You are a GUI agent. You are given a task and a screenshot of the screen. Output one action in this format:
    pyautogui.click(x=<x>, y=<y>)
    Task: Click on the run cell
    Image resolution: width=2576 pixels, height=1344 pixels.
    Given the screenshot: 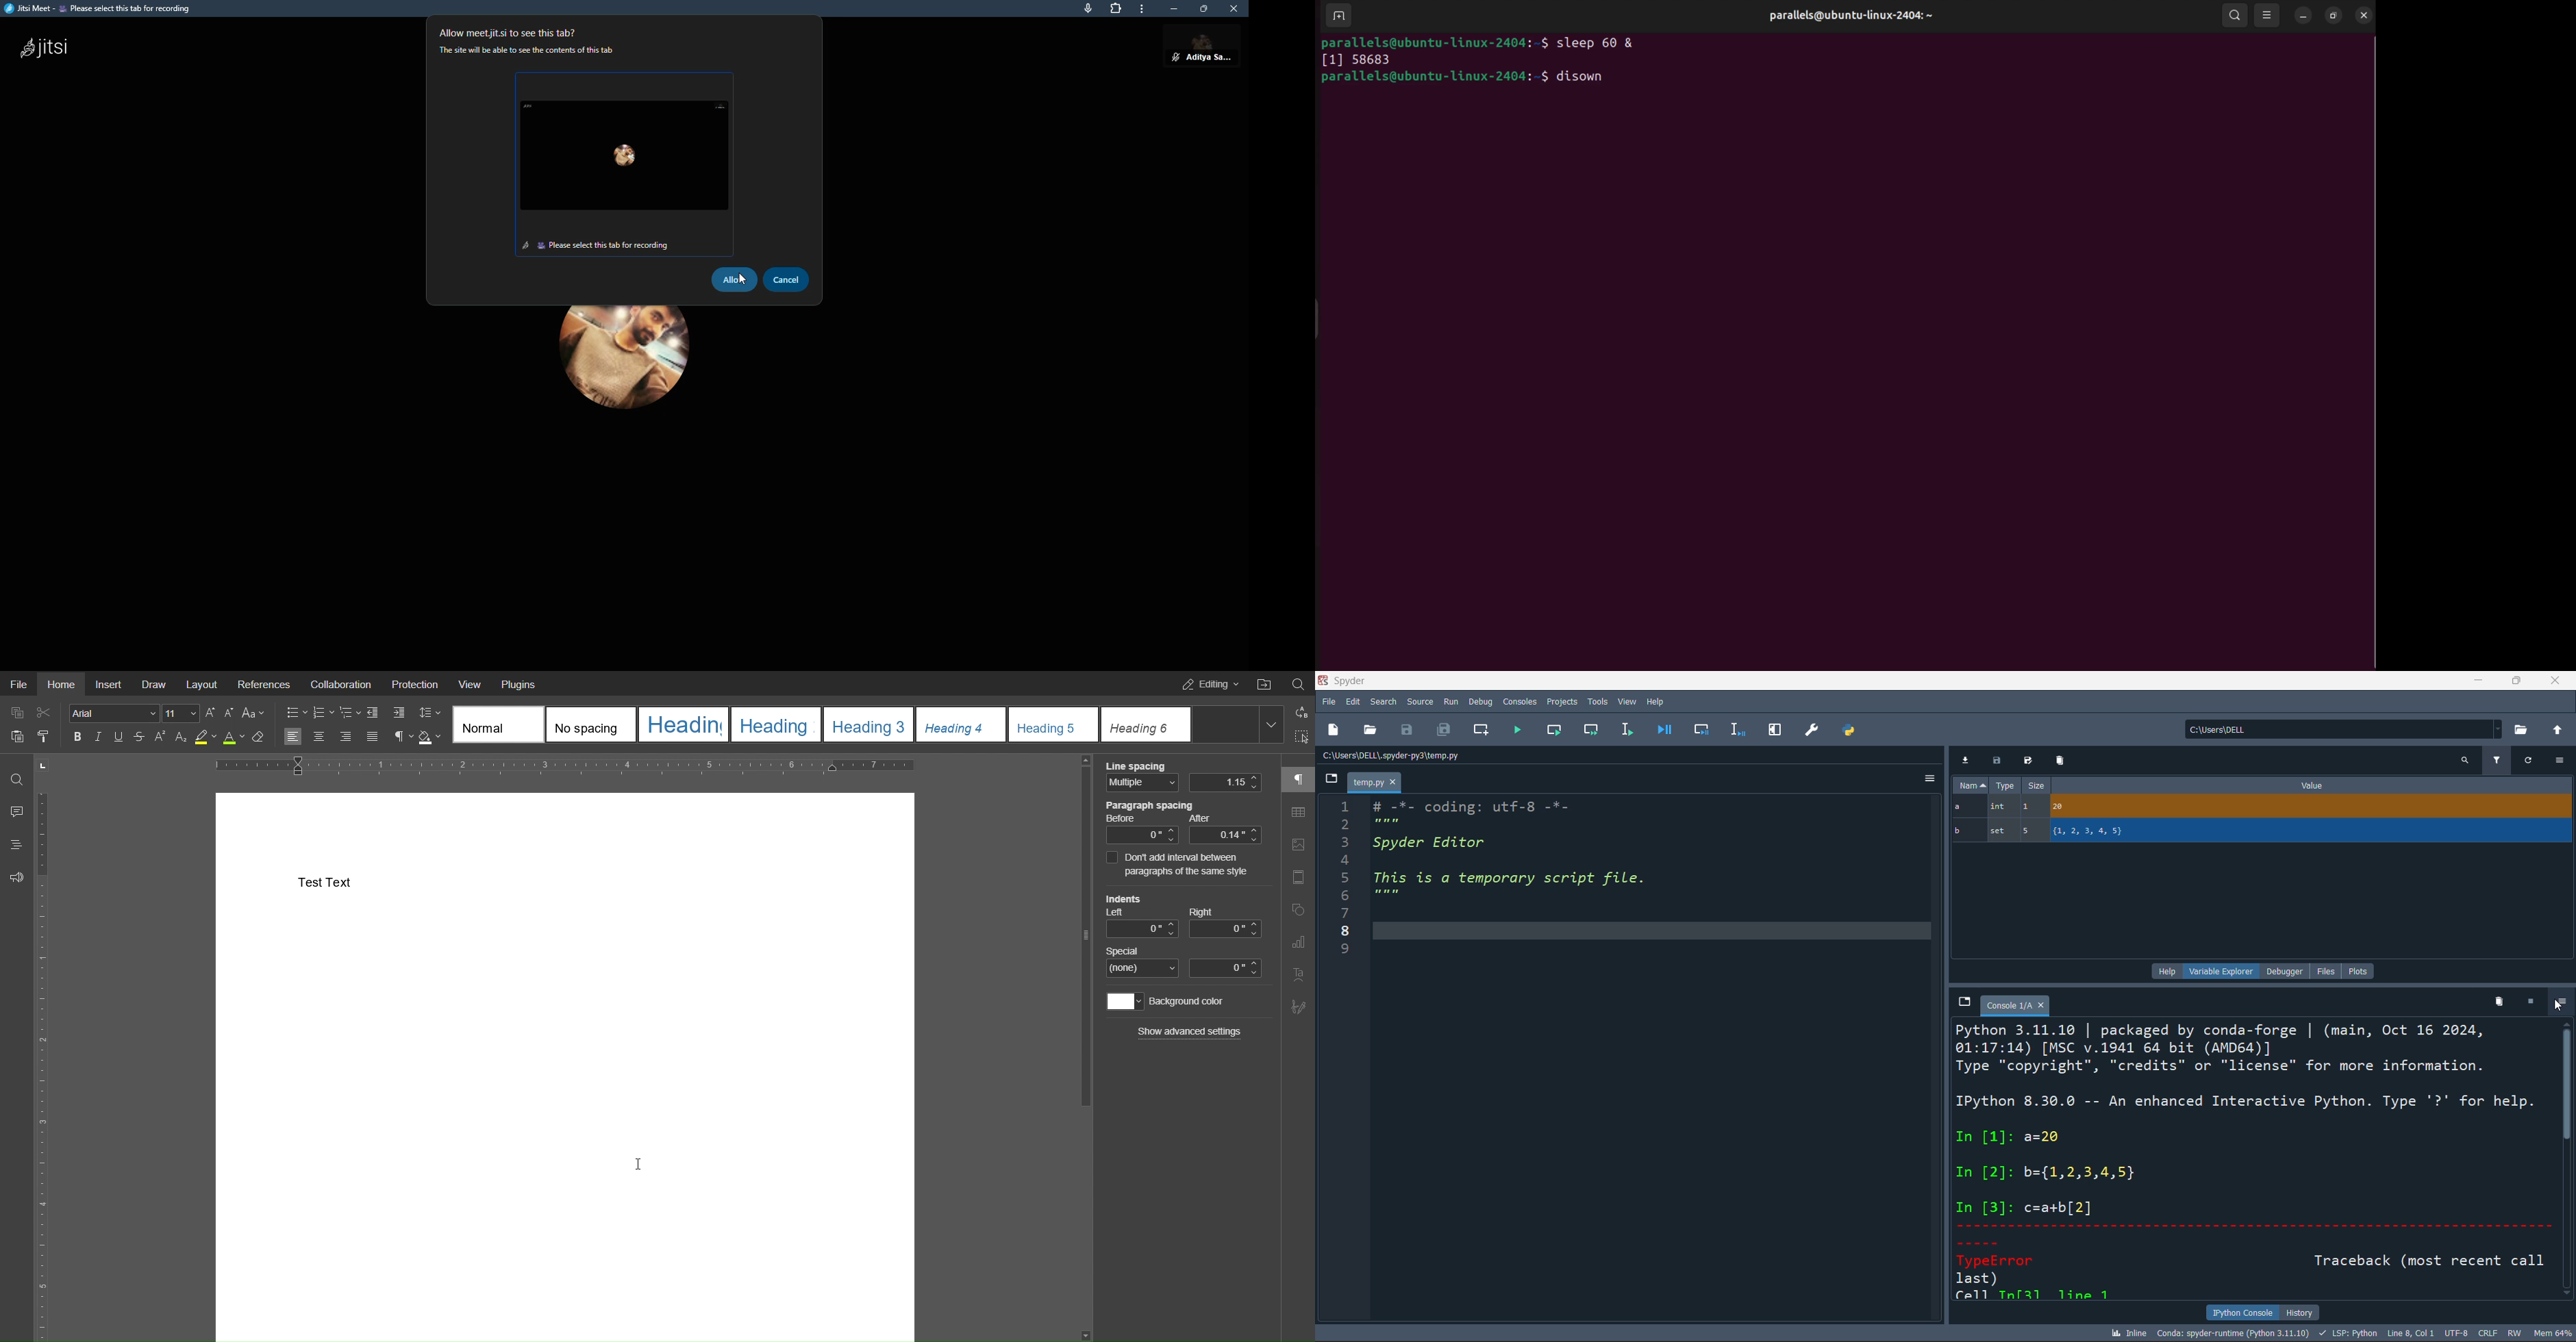 What is the action you would take?
    pyautogui.click(x=1559, y=731)
    